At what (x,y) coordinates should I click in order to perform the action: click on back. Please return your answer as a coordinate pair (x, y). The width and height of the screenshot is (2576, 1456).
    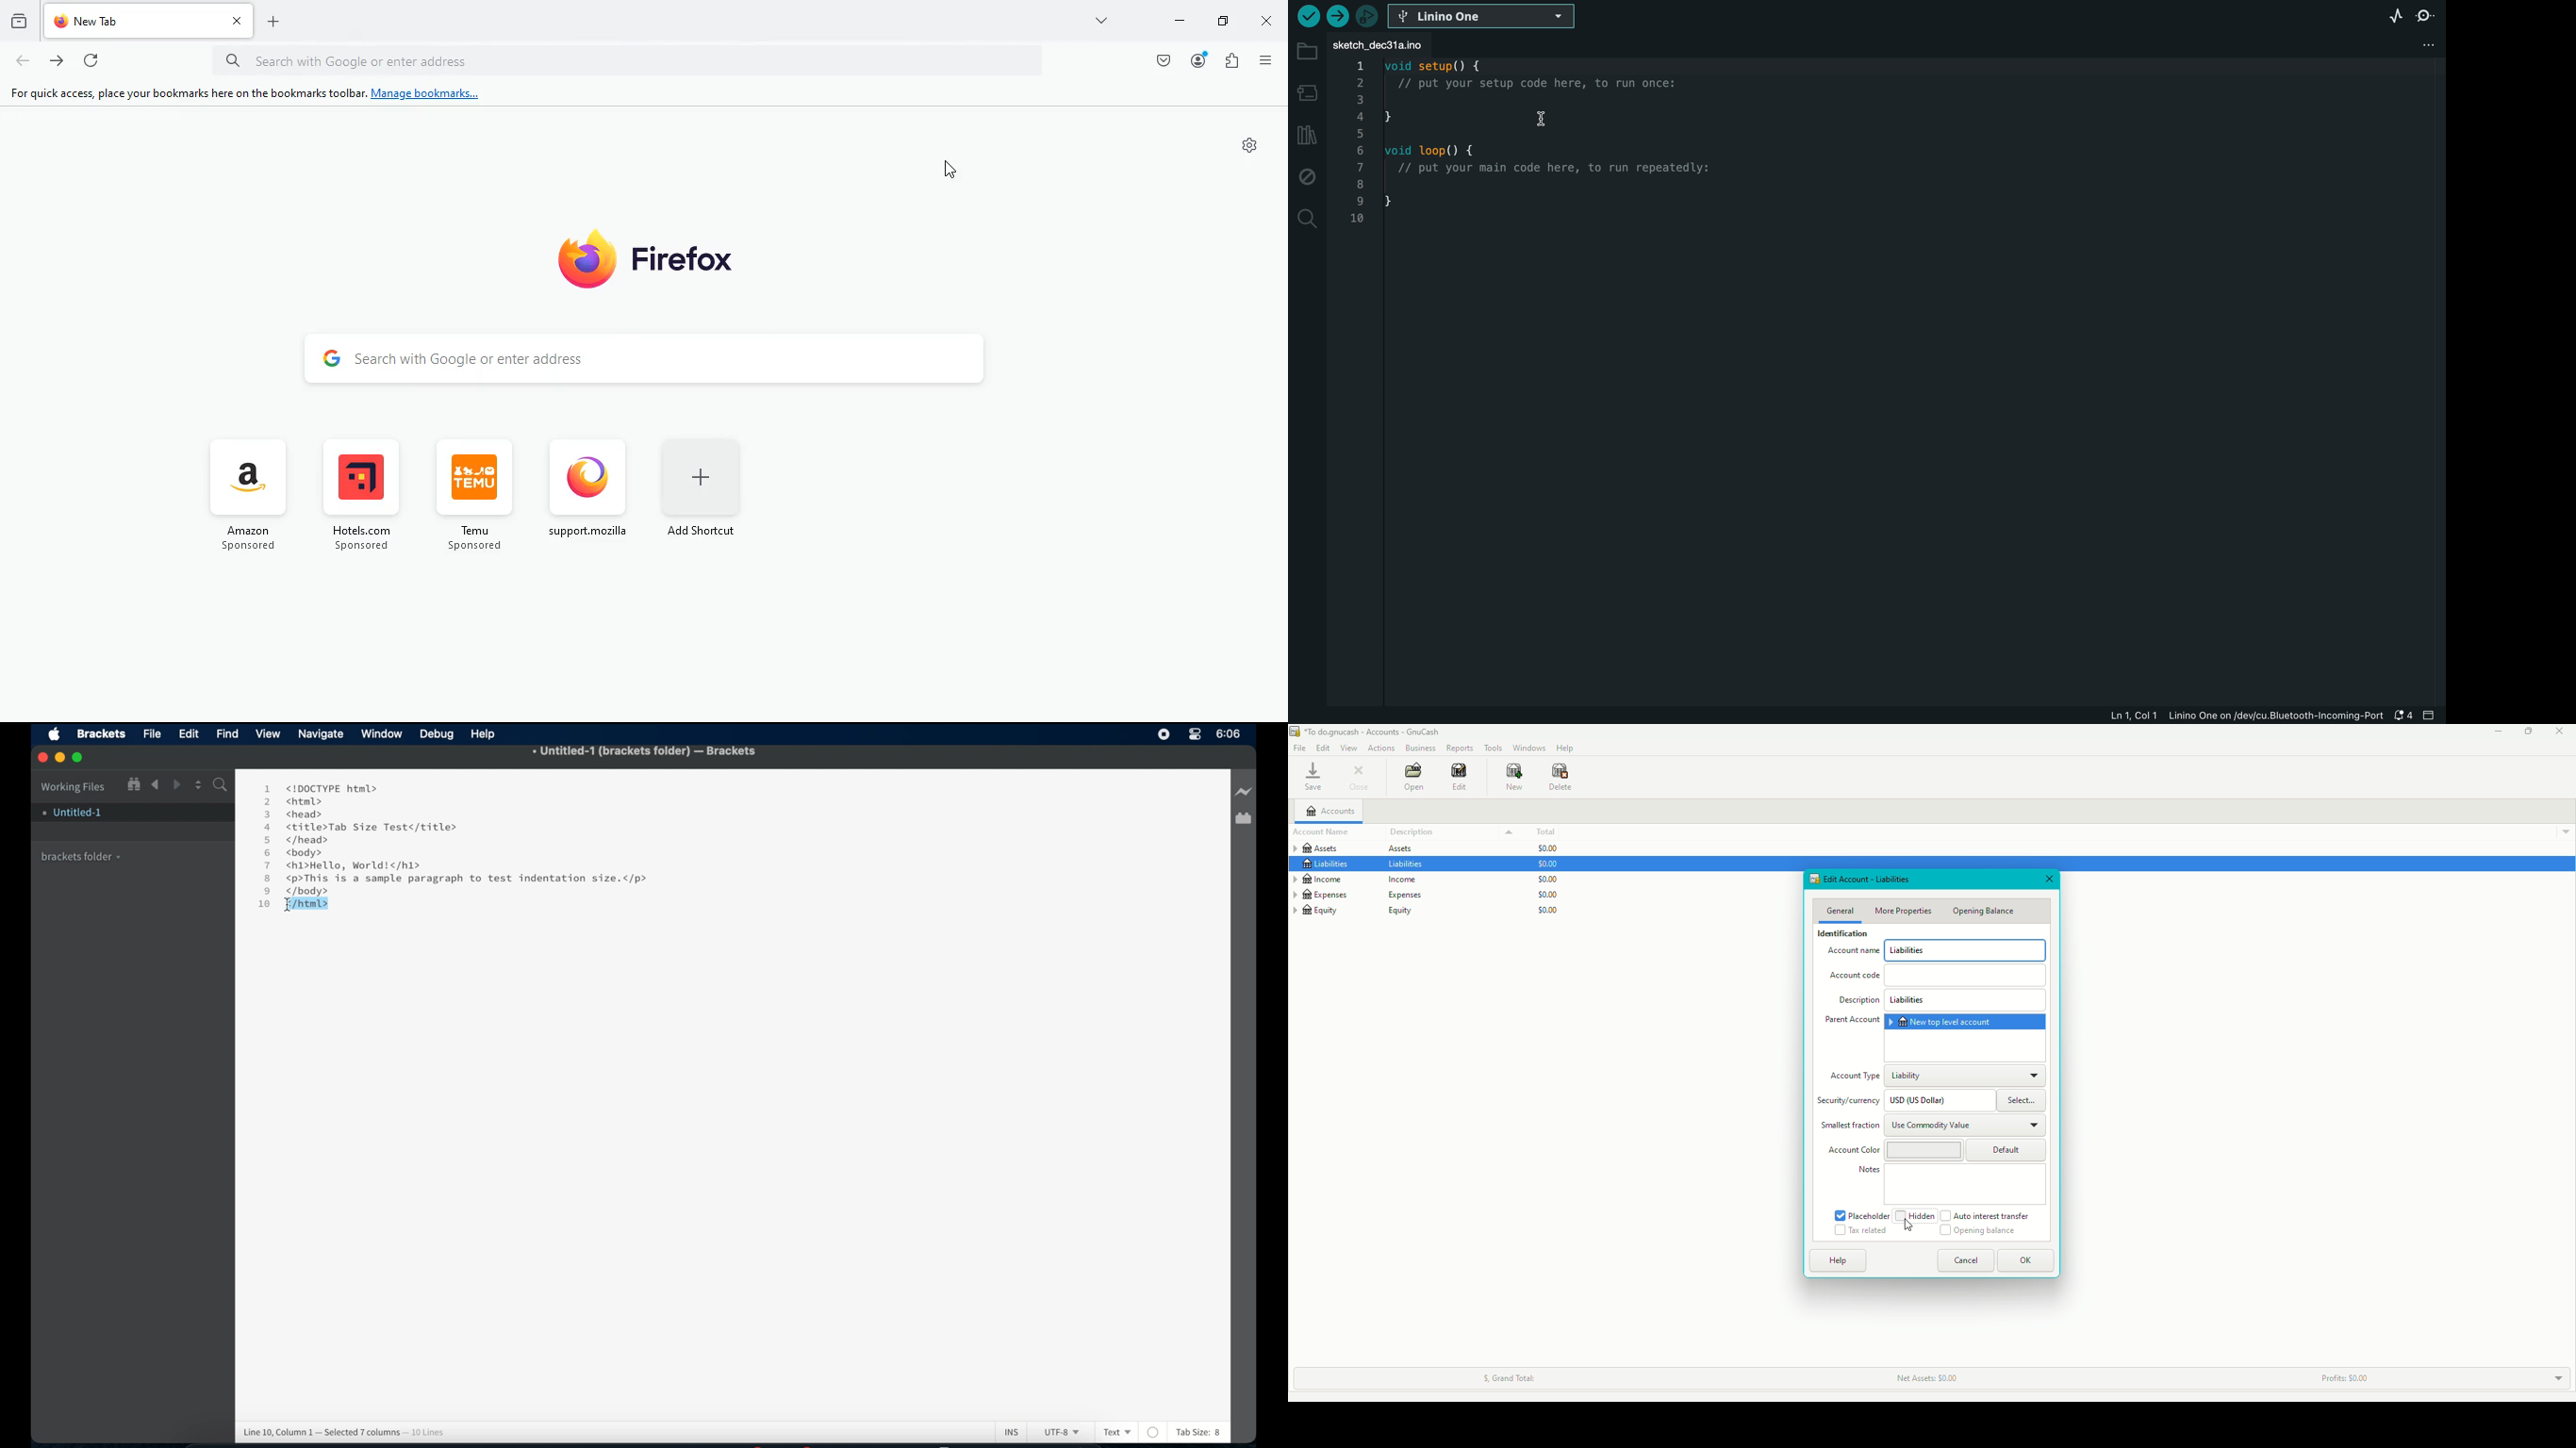
    Looking at the image, I should click on (23, 62).